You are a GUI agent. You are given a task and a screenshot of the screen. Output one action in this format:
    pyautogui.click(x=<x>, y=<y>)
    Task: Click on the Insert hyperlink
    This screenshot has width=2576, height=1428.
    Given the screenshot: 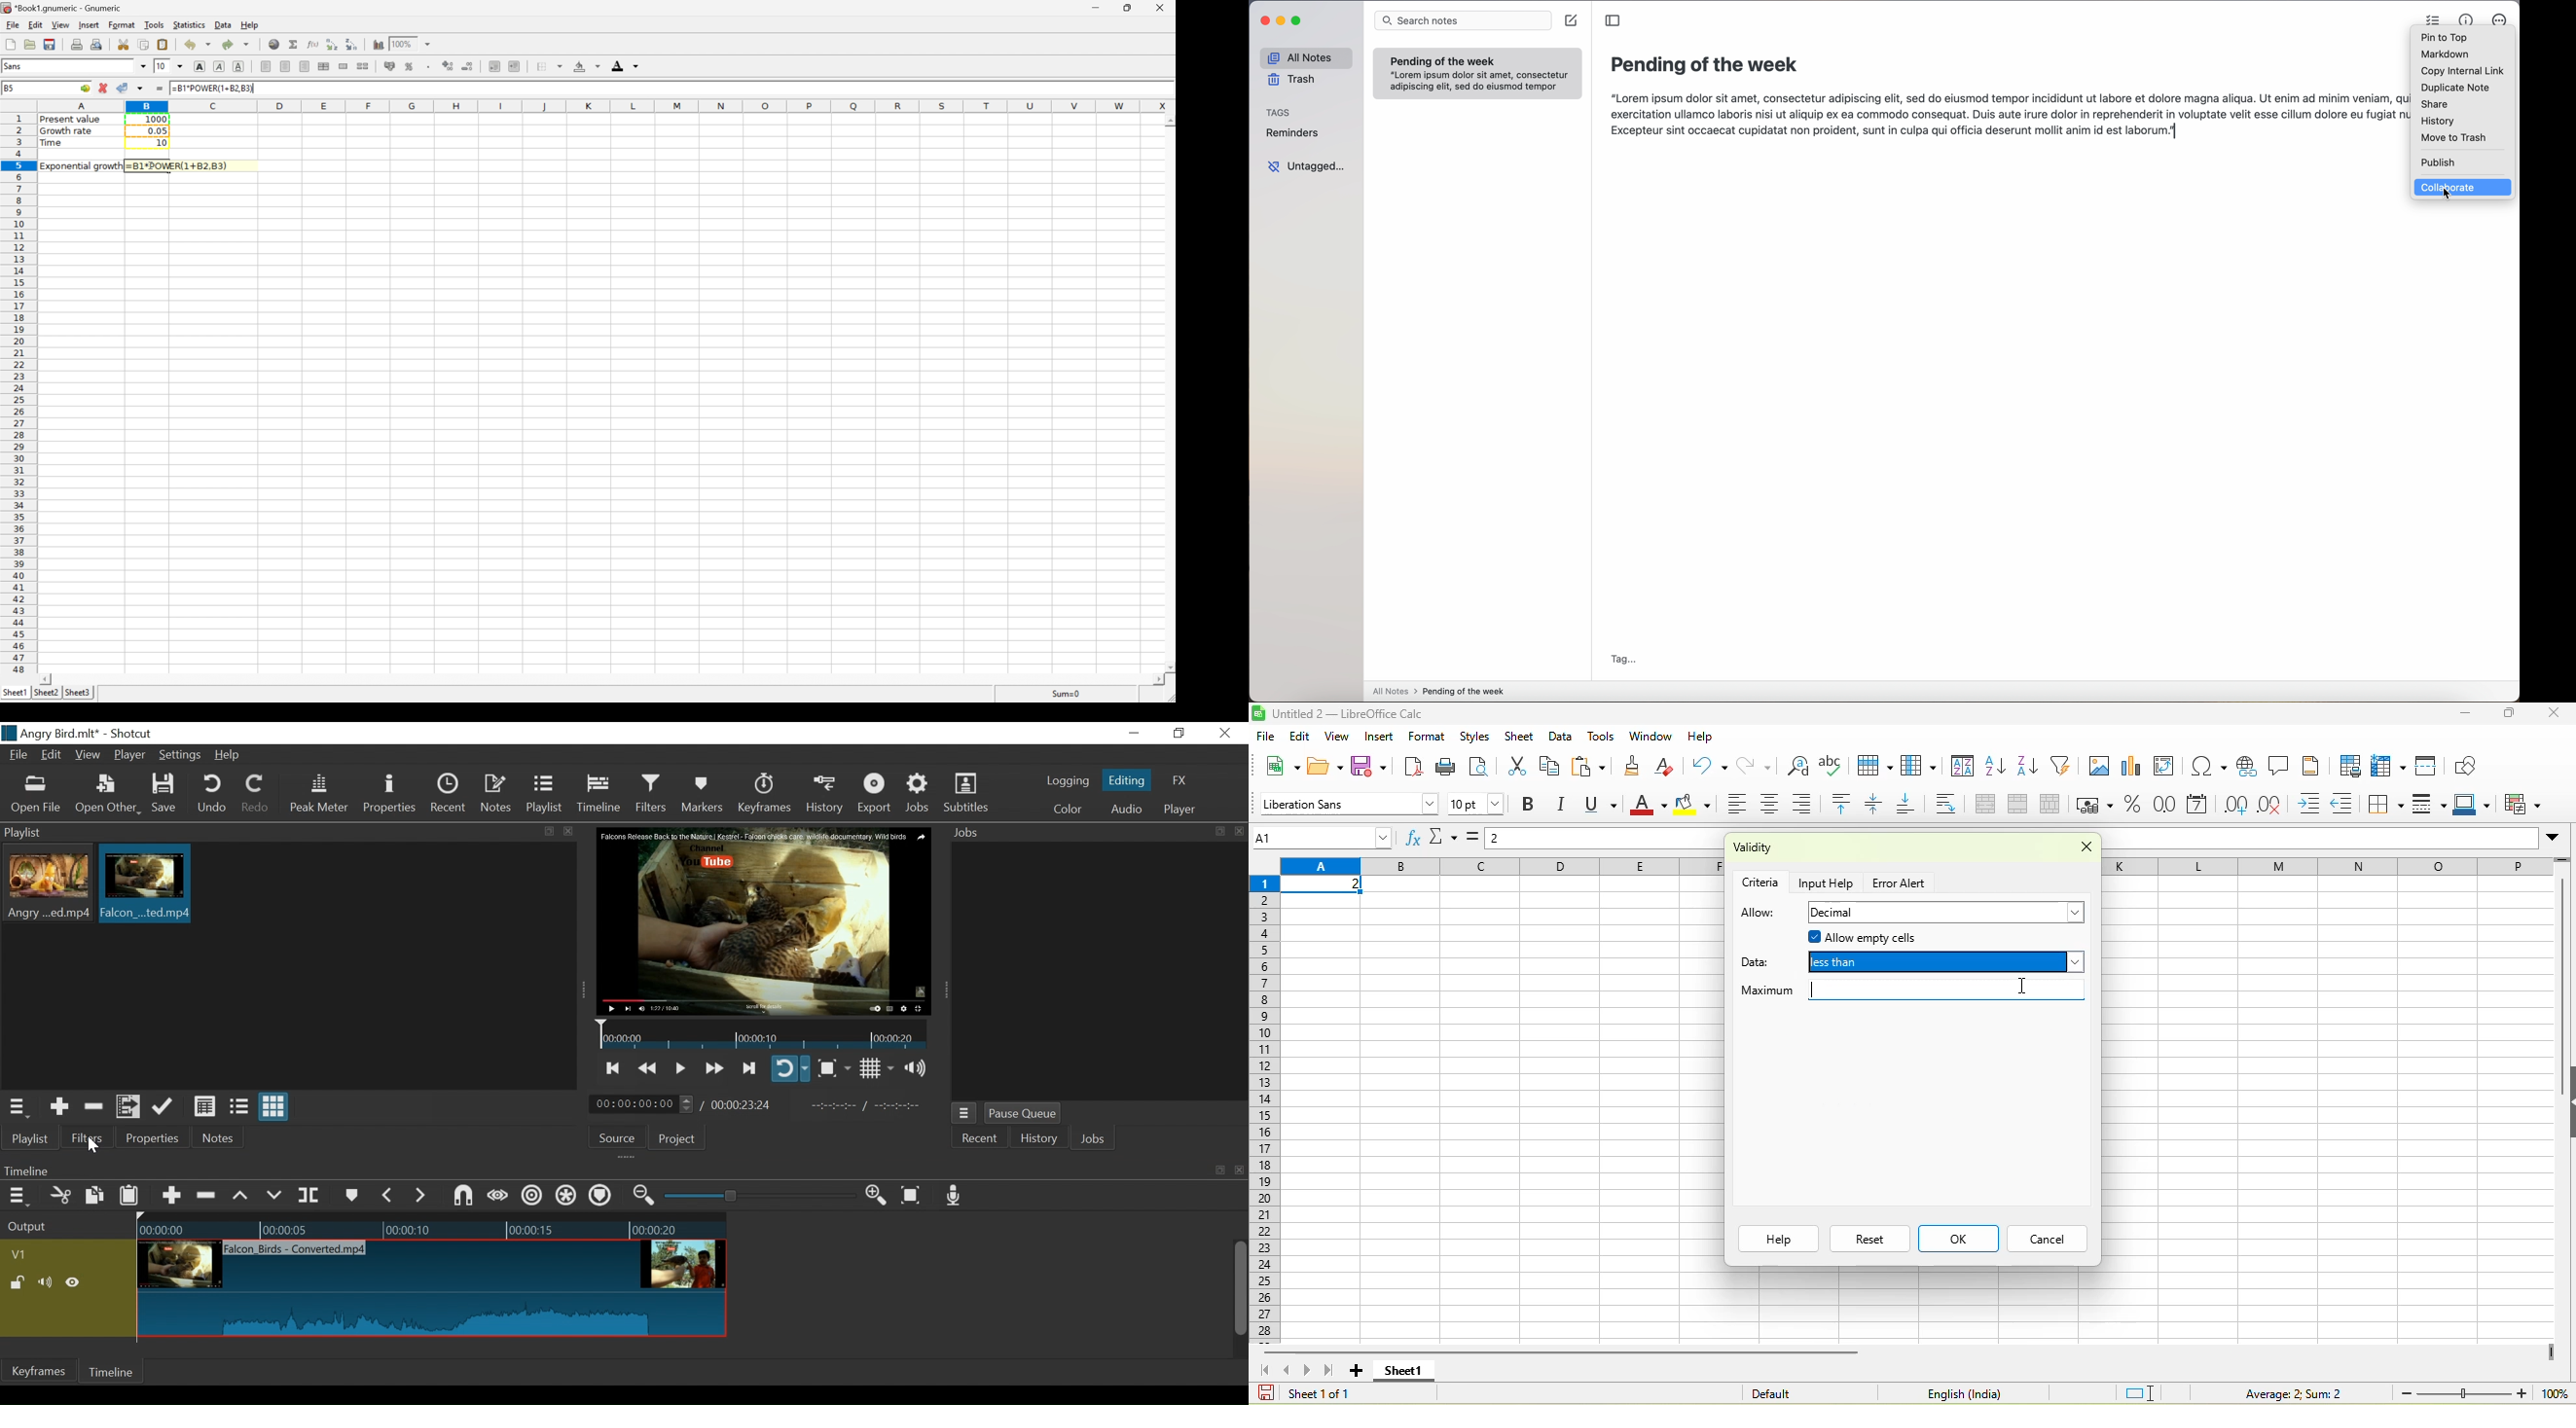 What is the action you would take?
    pyautogui.click(x=275, y=45)
    